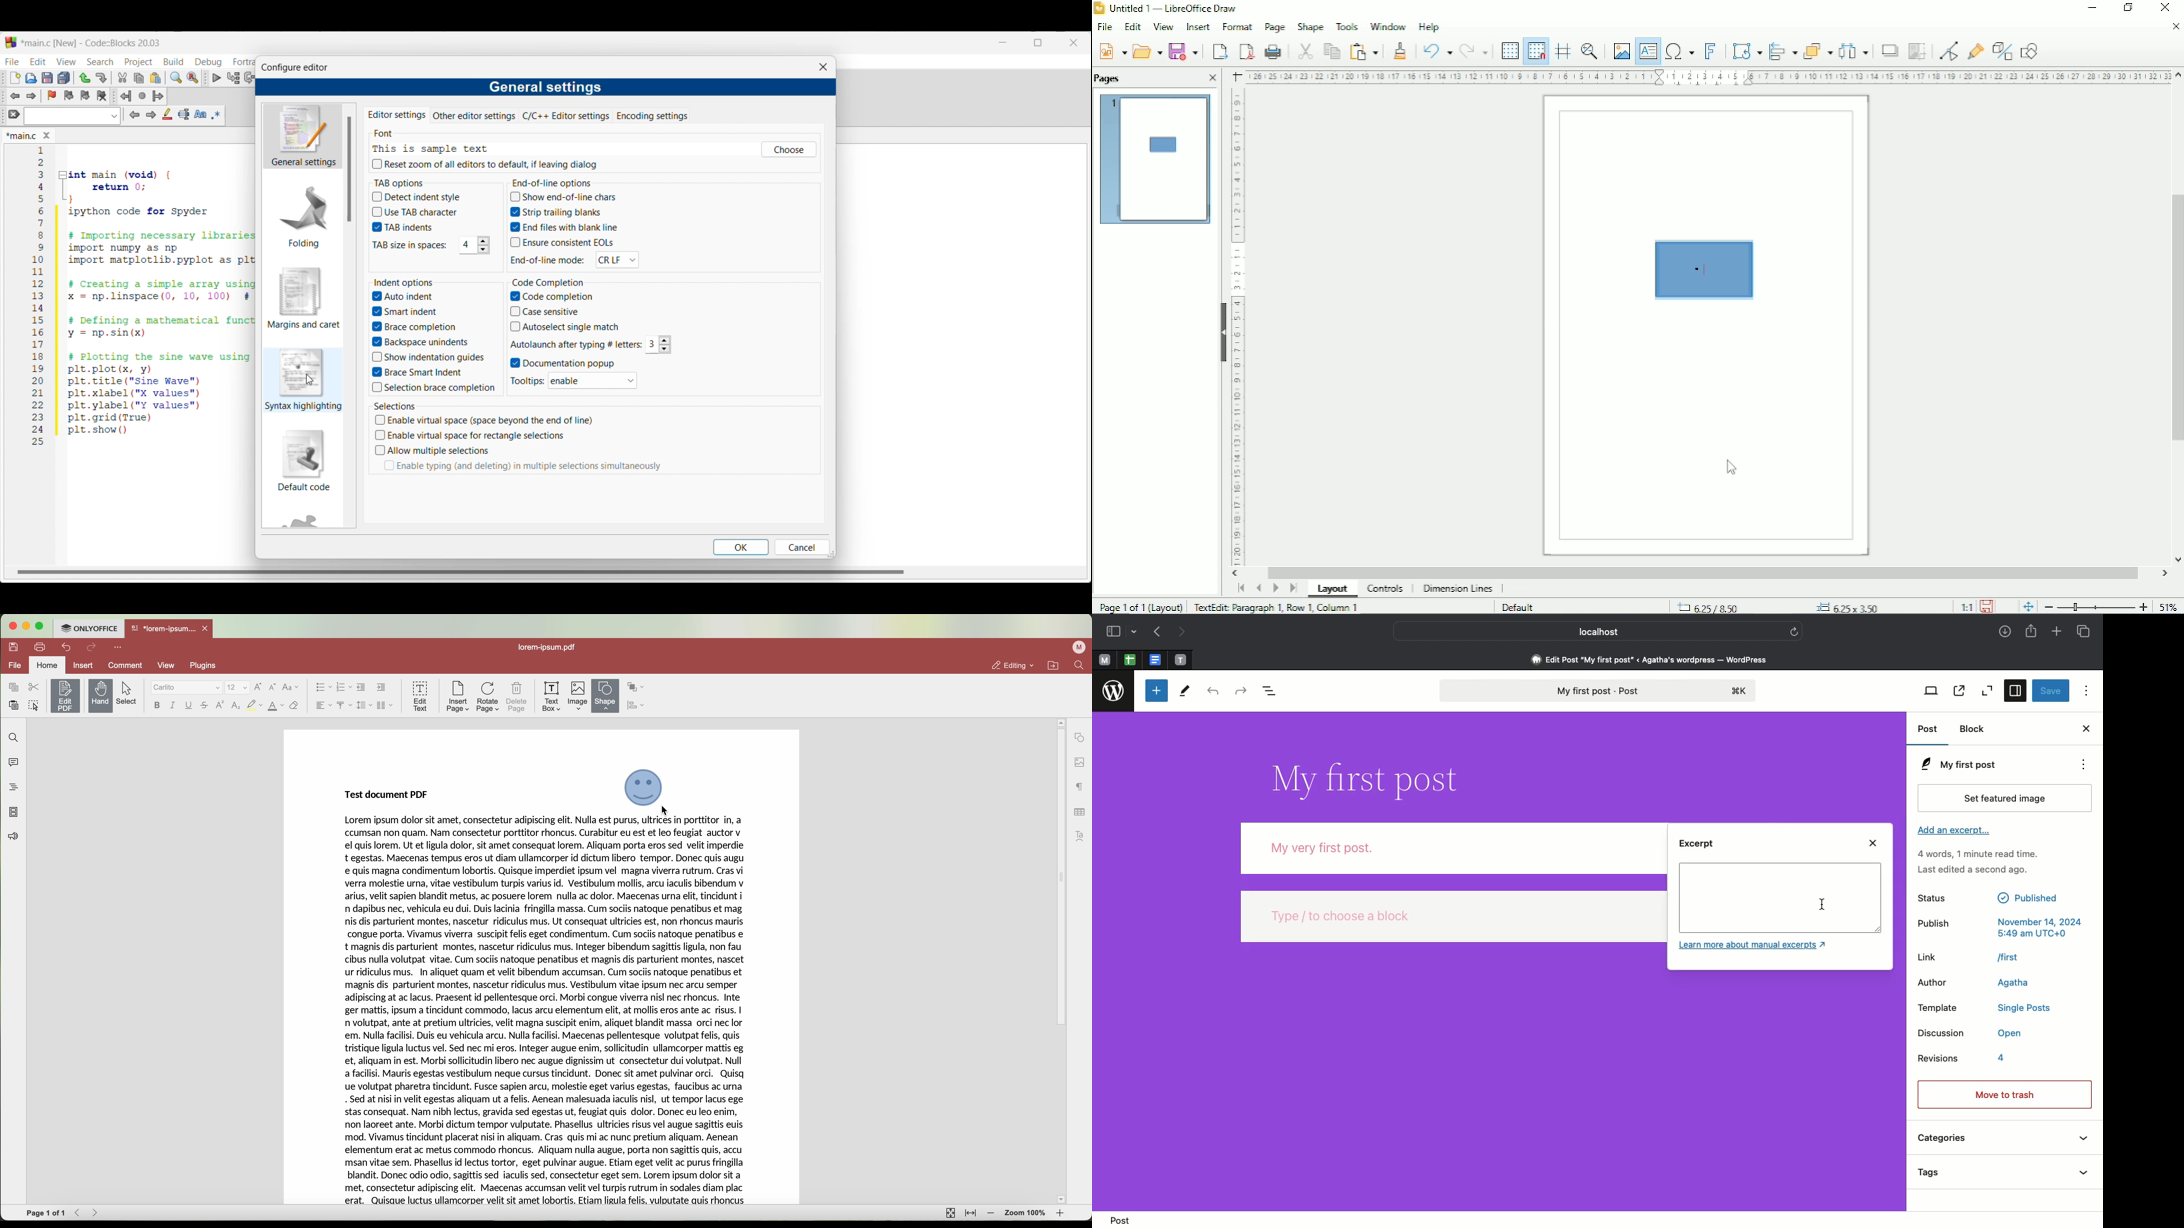  What do you see at coordinates (550, 297) in the screenshot?
I see `Code completion` at bounding box center [550, 297].